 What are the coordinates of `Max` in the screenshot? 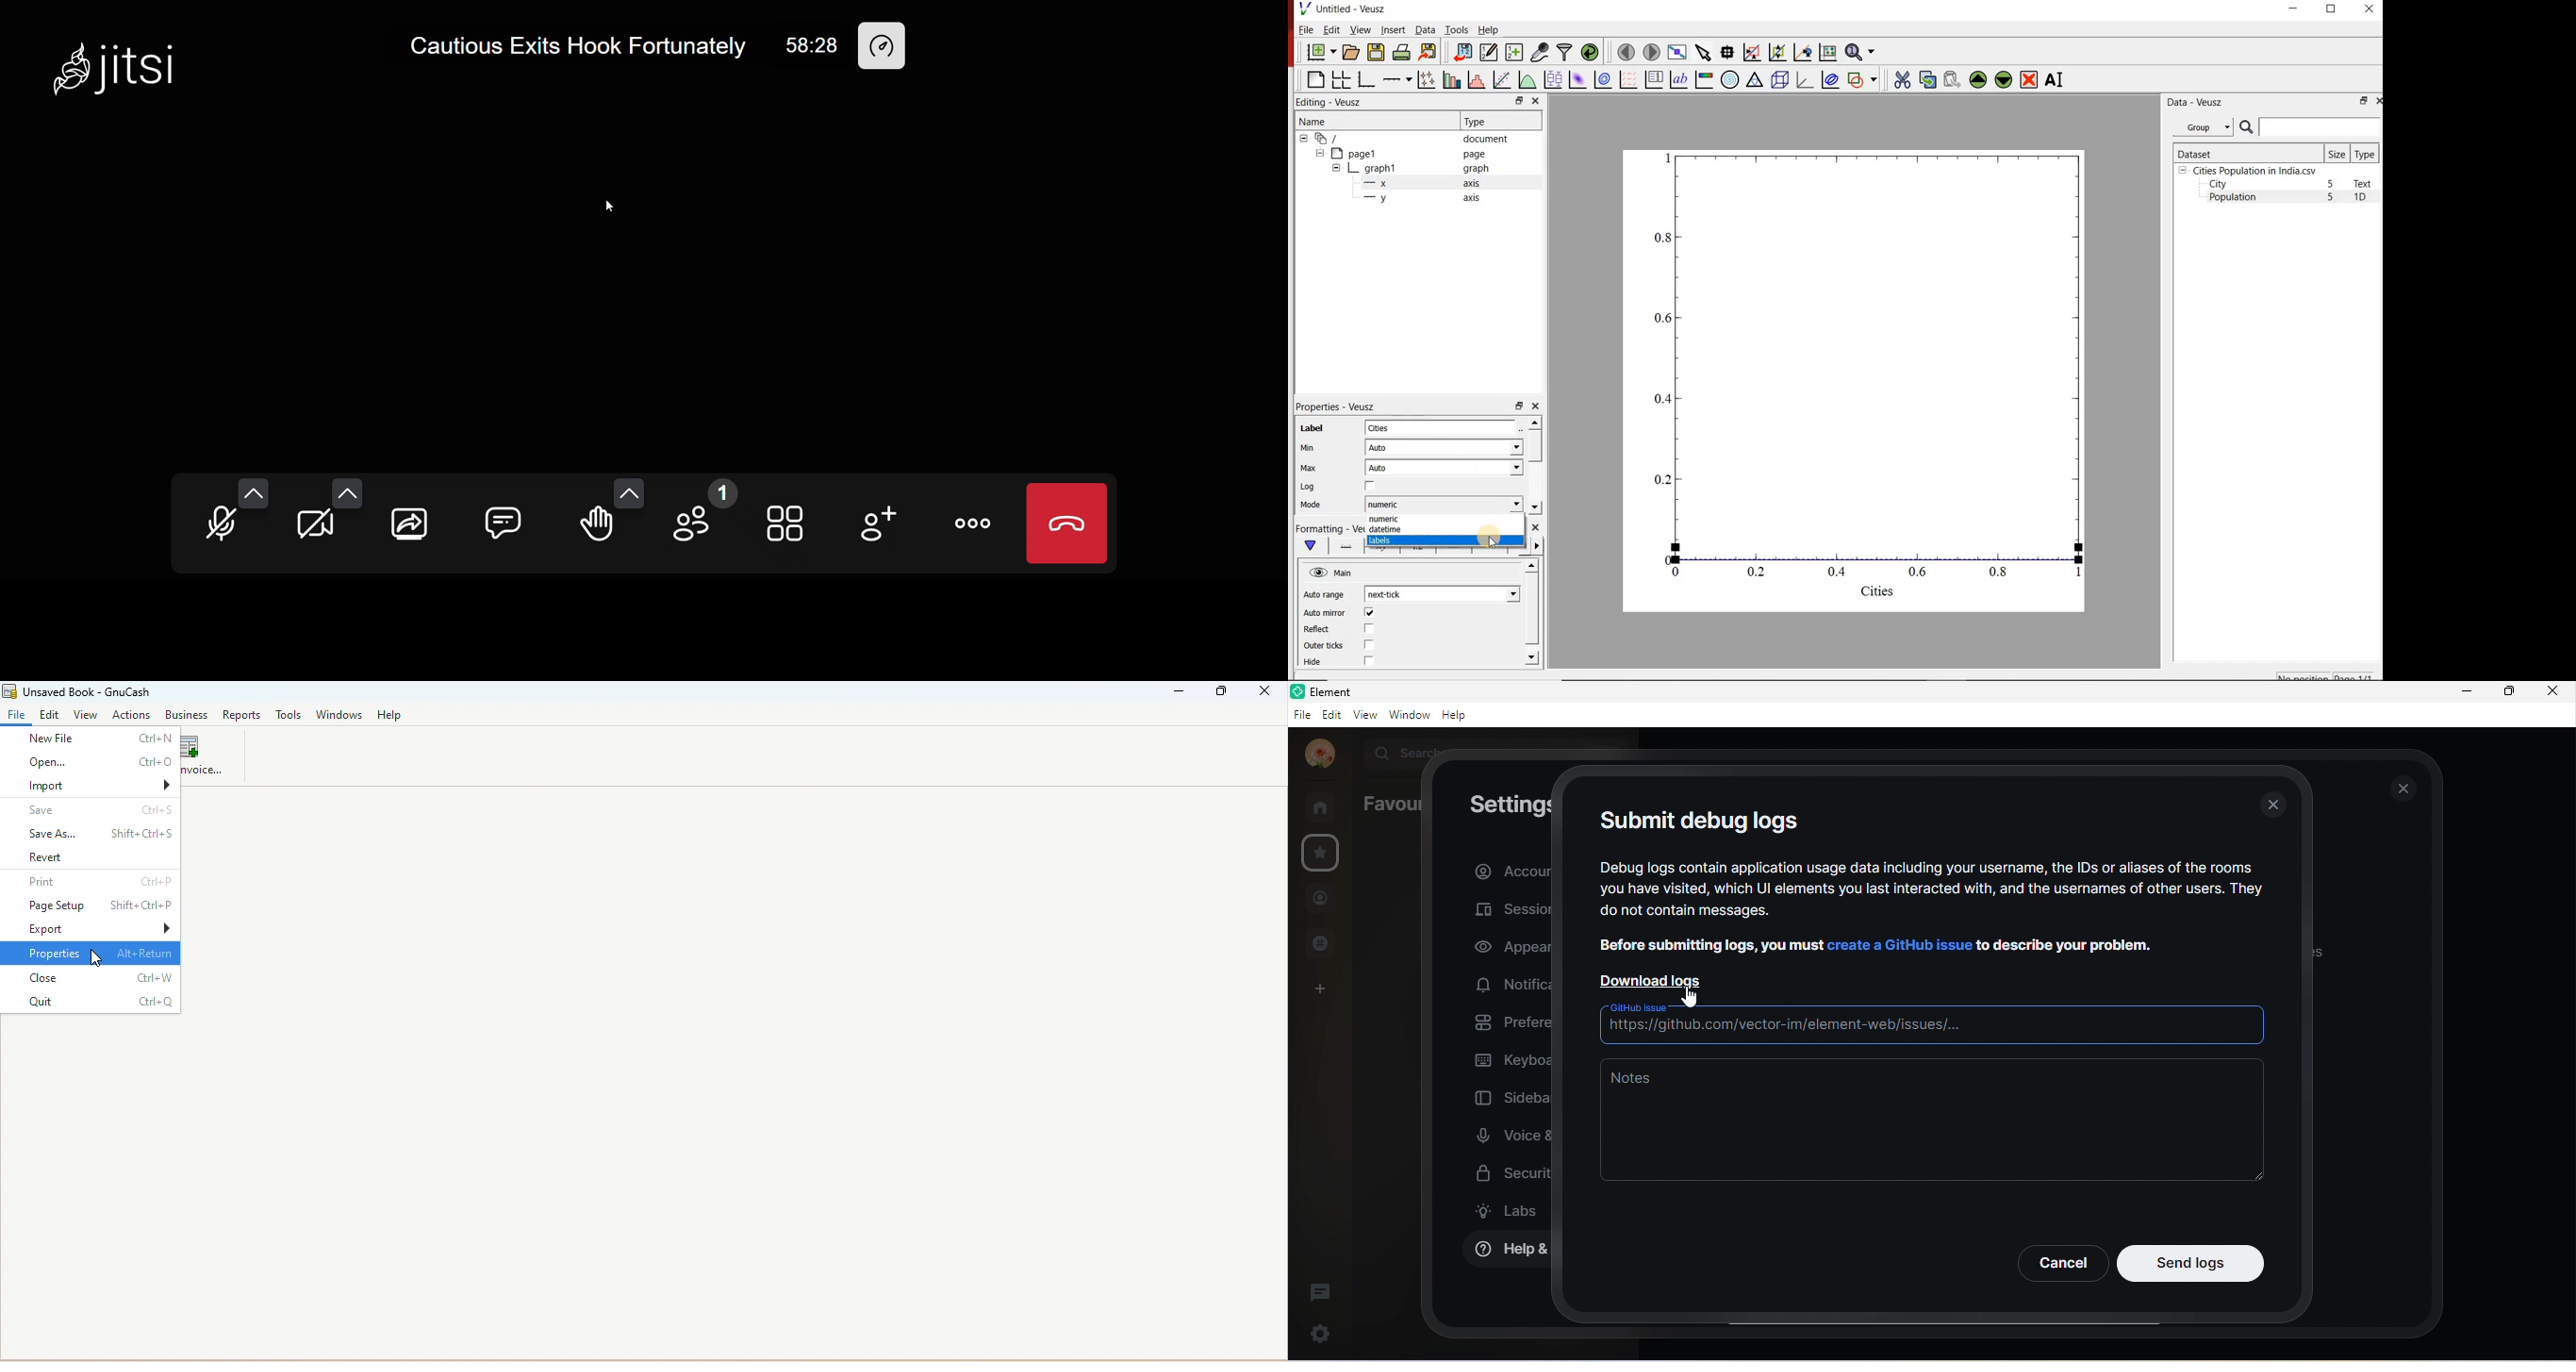 It's located at (1308, 468).